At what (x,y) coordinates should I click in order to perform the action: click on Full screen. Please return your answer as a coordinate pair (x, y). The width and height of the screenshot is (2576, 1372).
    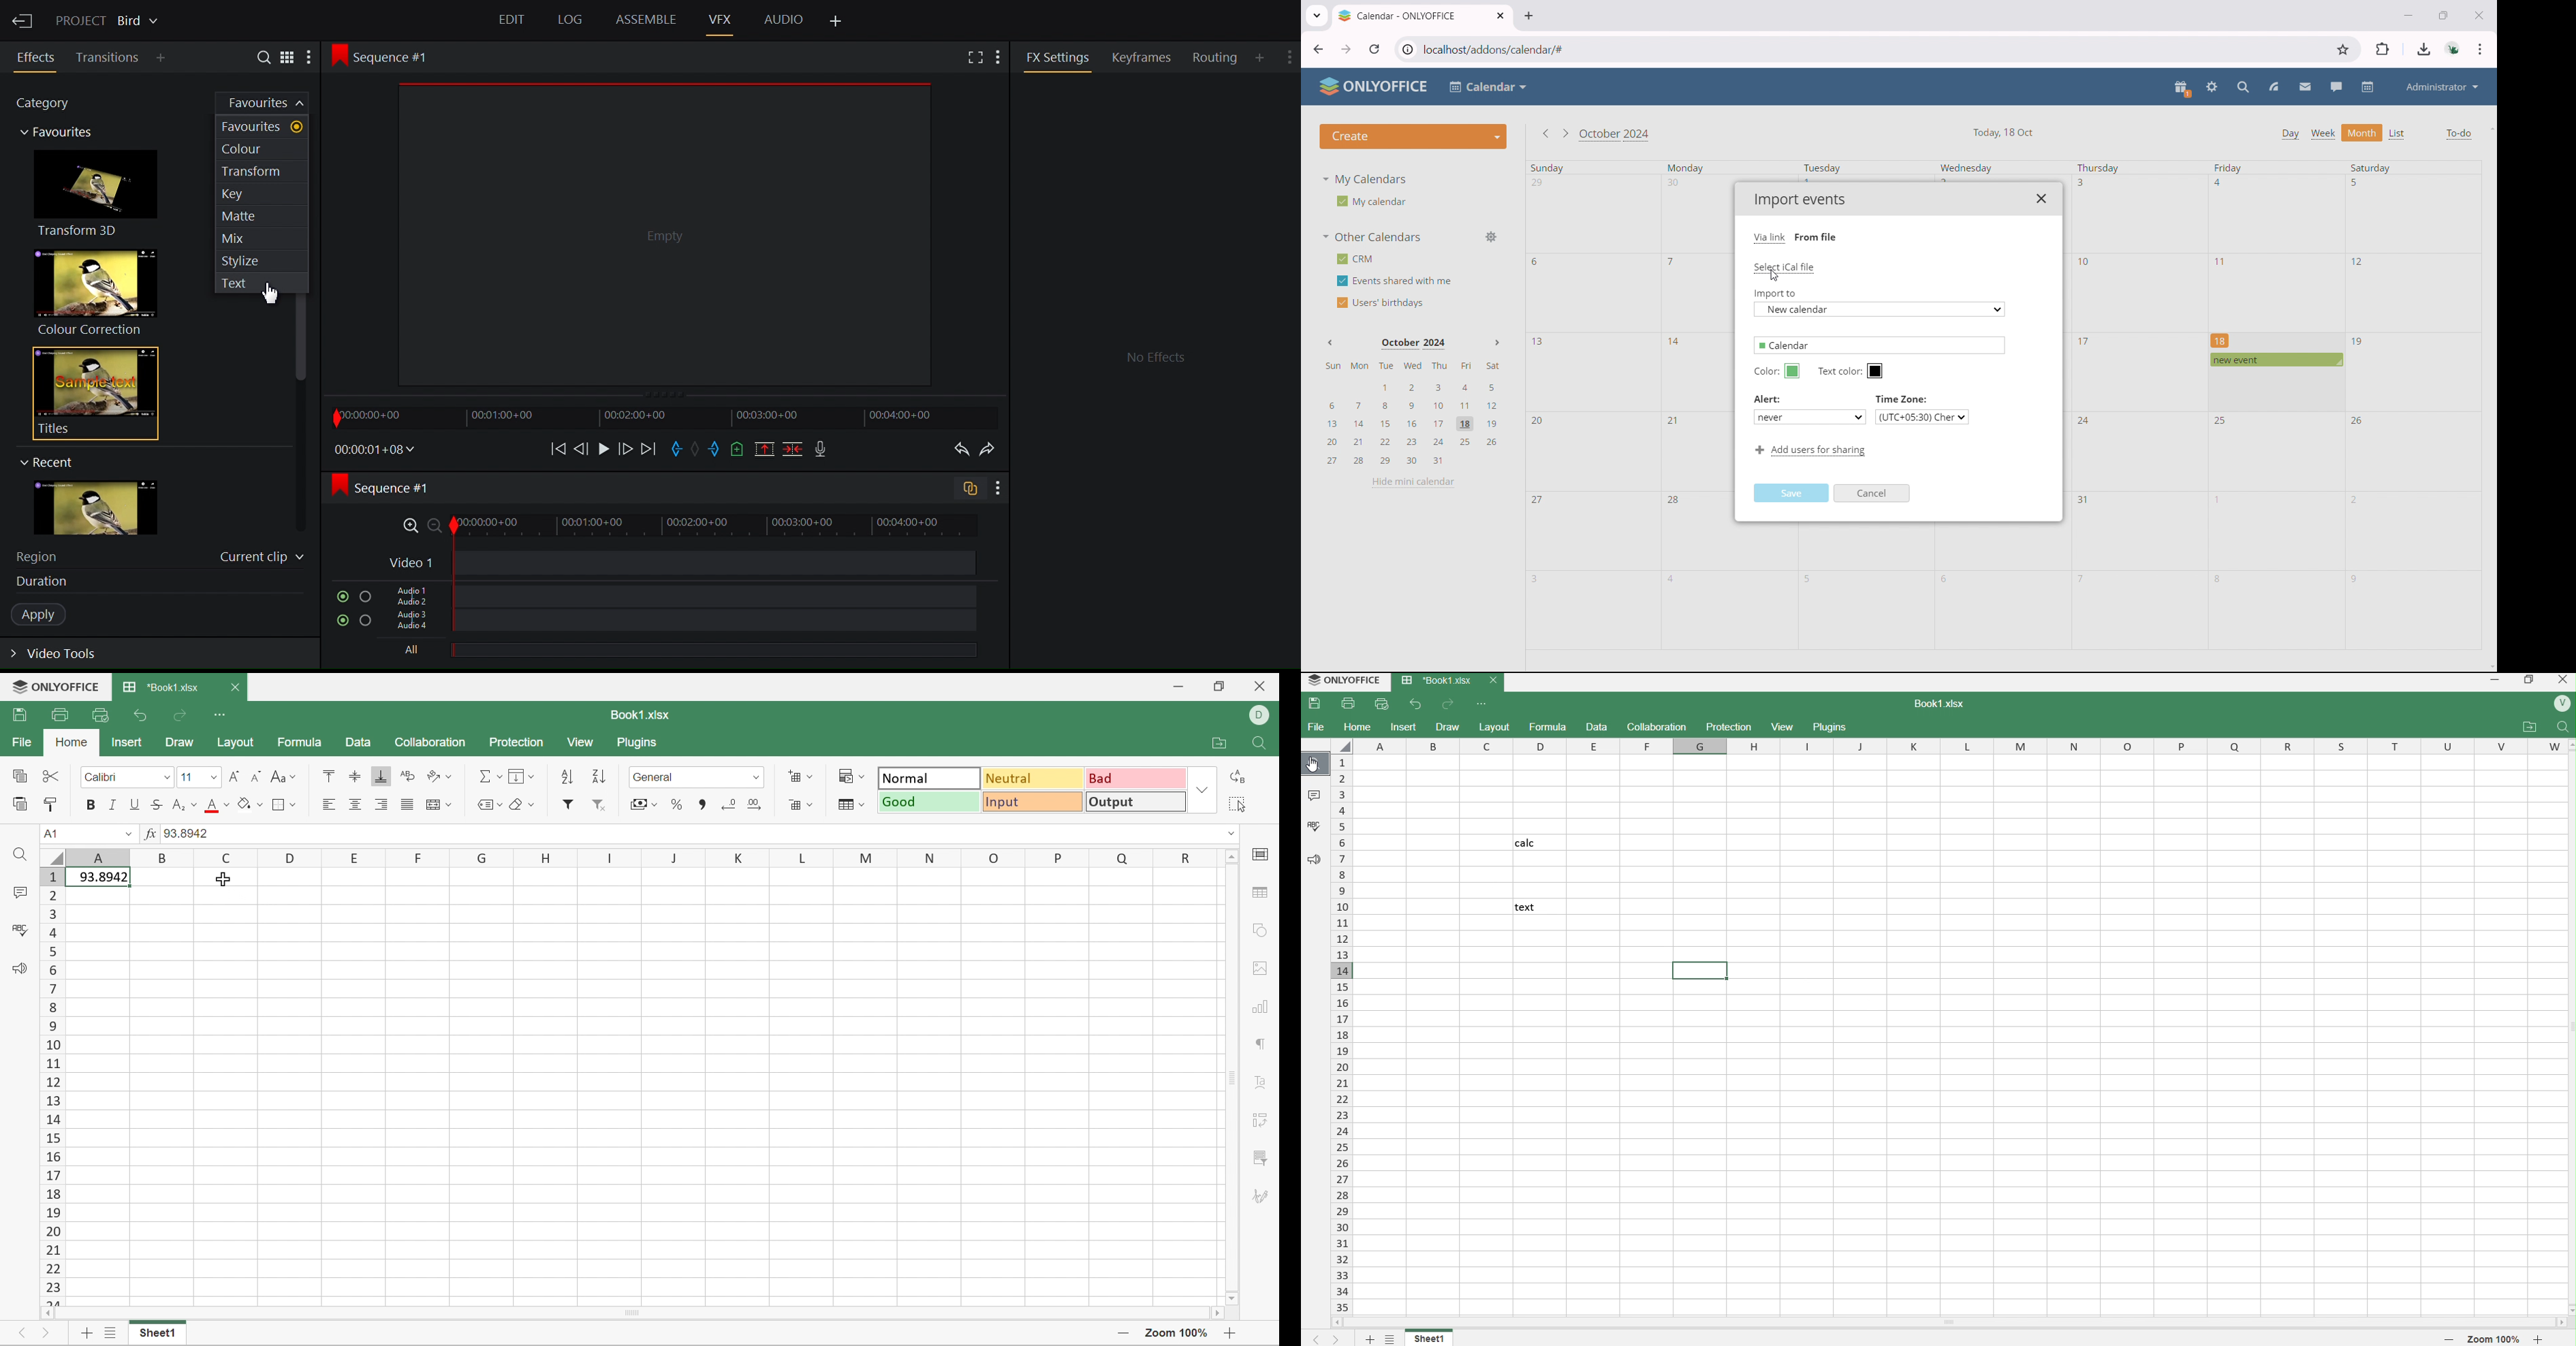
    Looking at the image, I should click on (974, 58).